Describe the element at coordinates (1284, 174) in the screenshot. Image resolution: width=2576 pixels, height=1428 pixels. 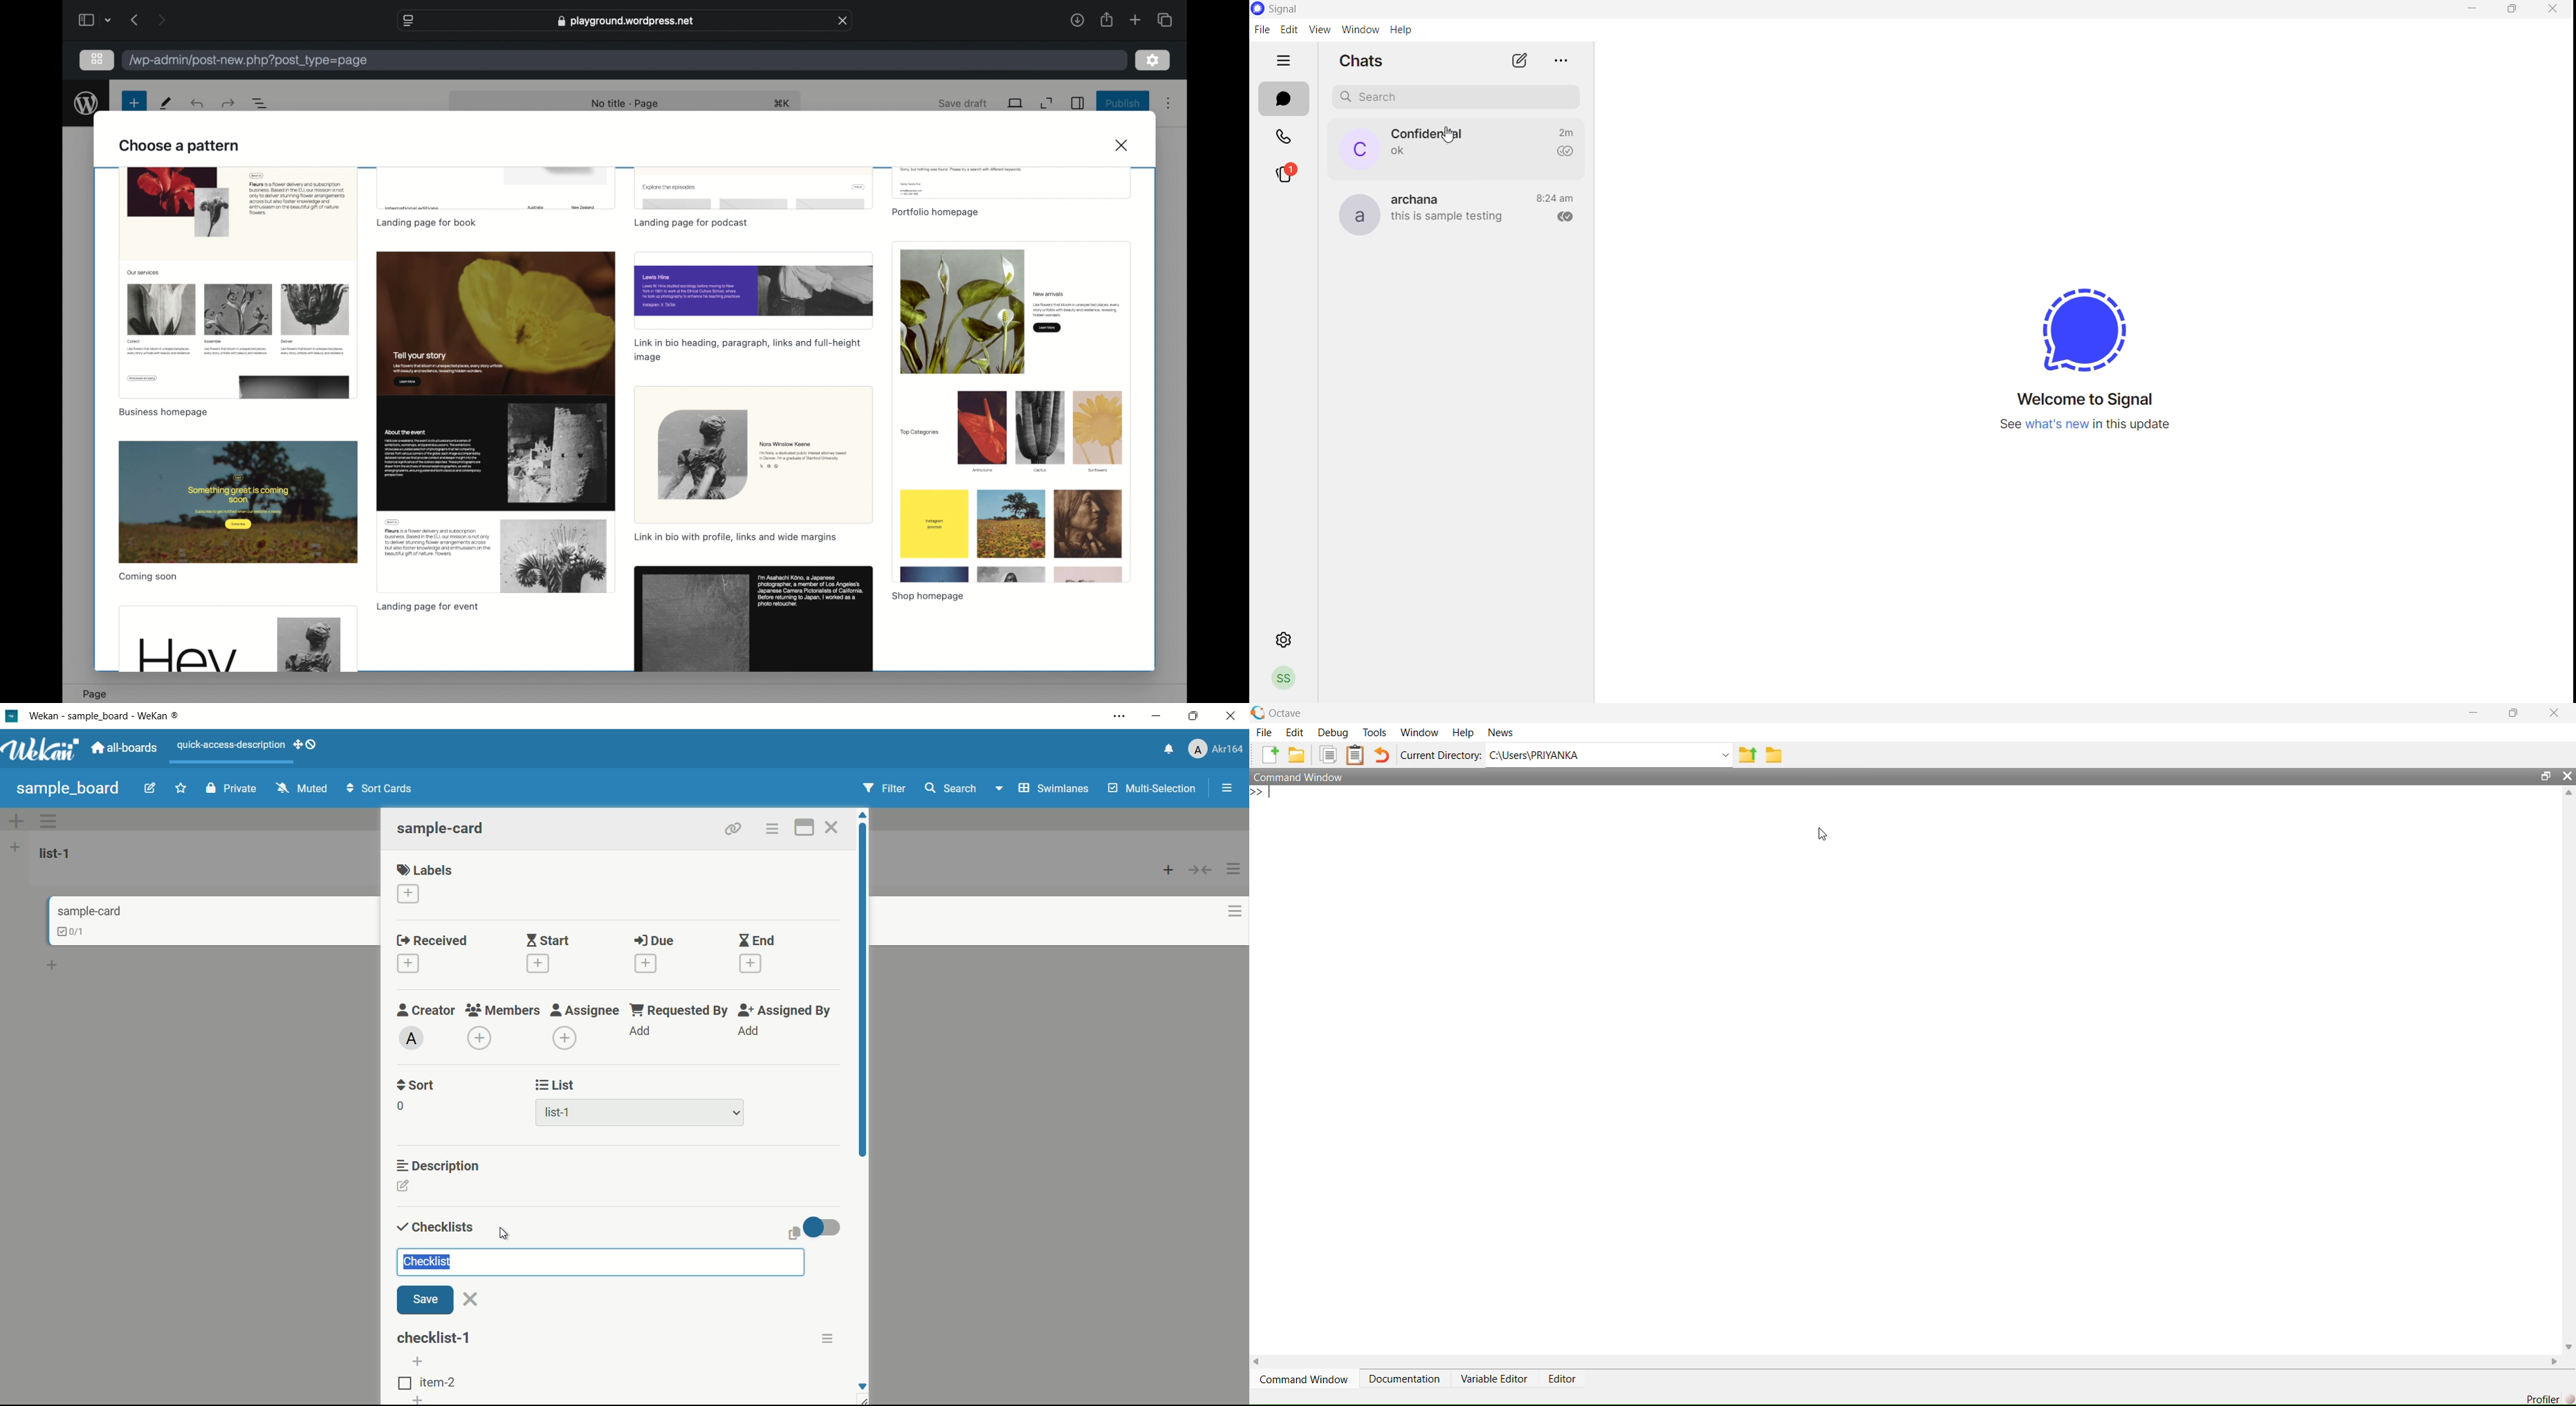
I see `stories` at that location.